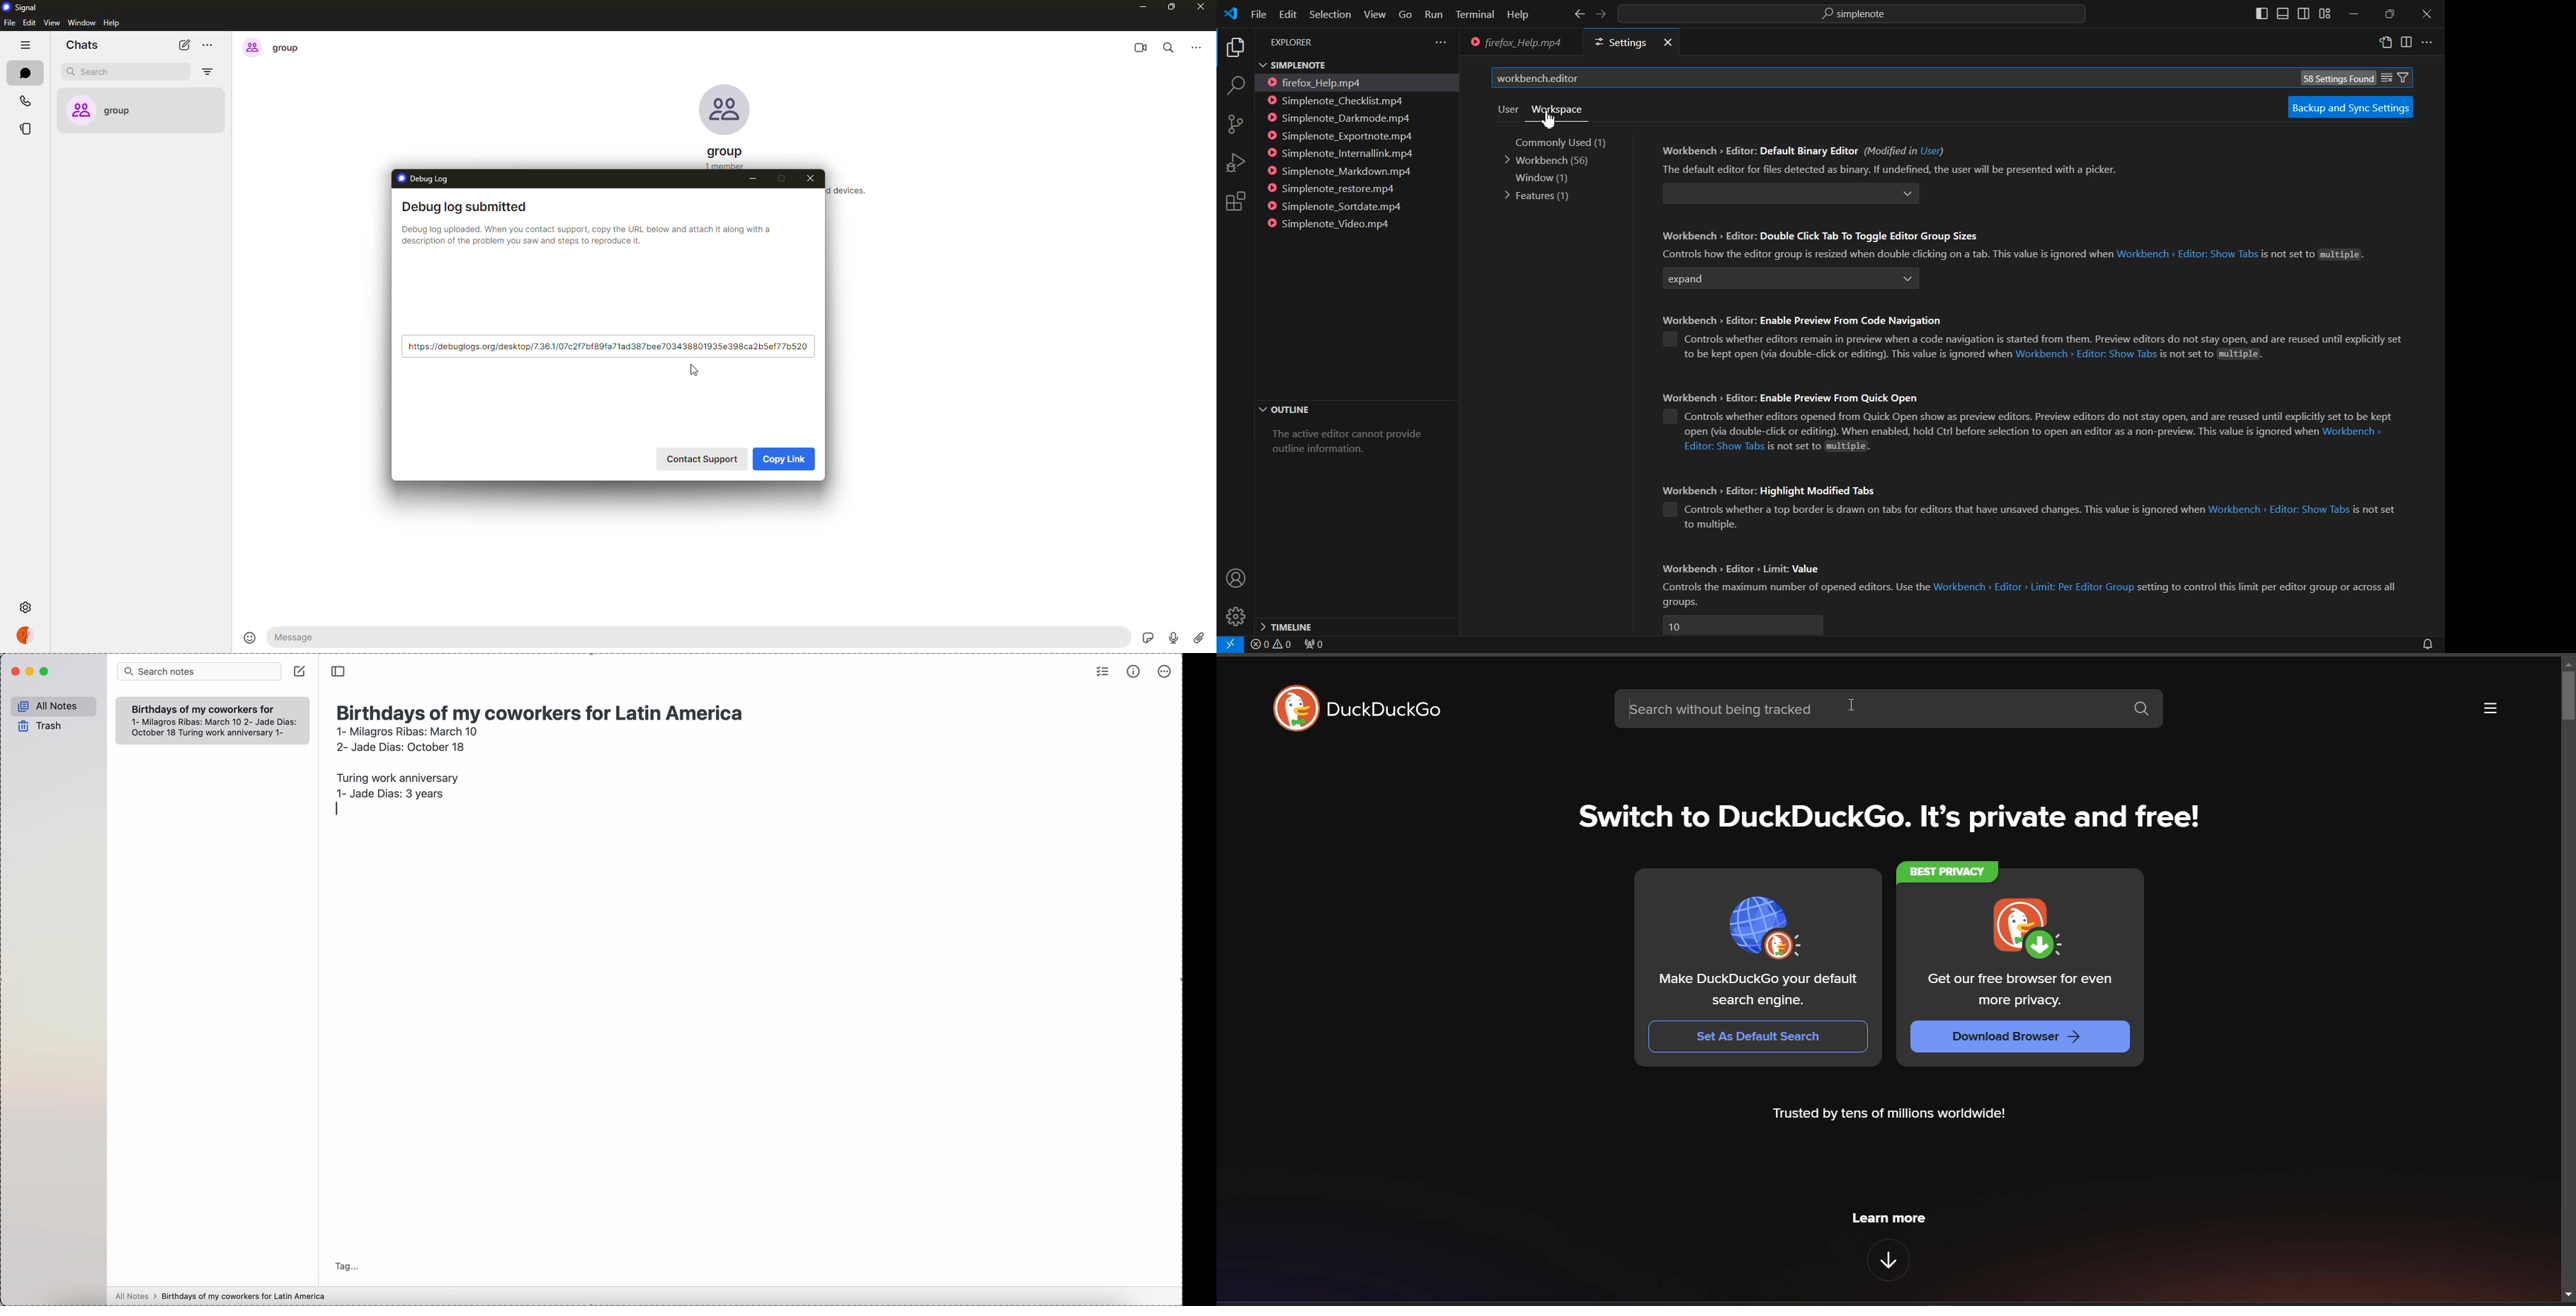 The width and height of the screenshot is (2576, 1316). What do you see at coordinates (184, 44) in the screenshot?
I see `new chat` at bounding box center [184, 44].